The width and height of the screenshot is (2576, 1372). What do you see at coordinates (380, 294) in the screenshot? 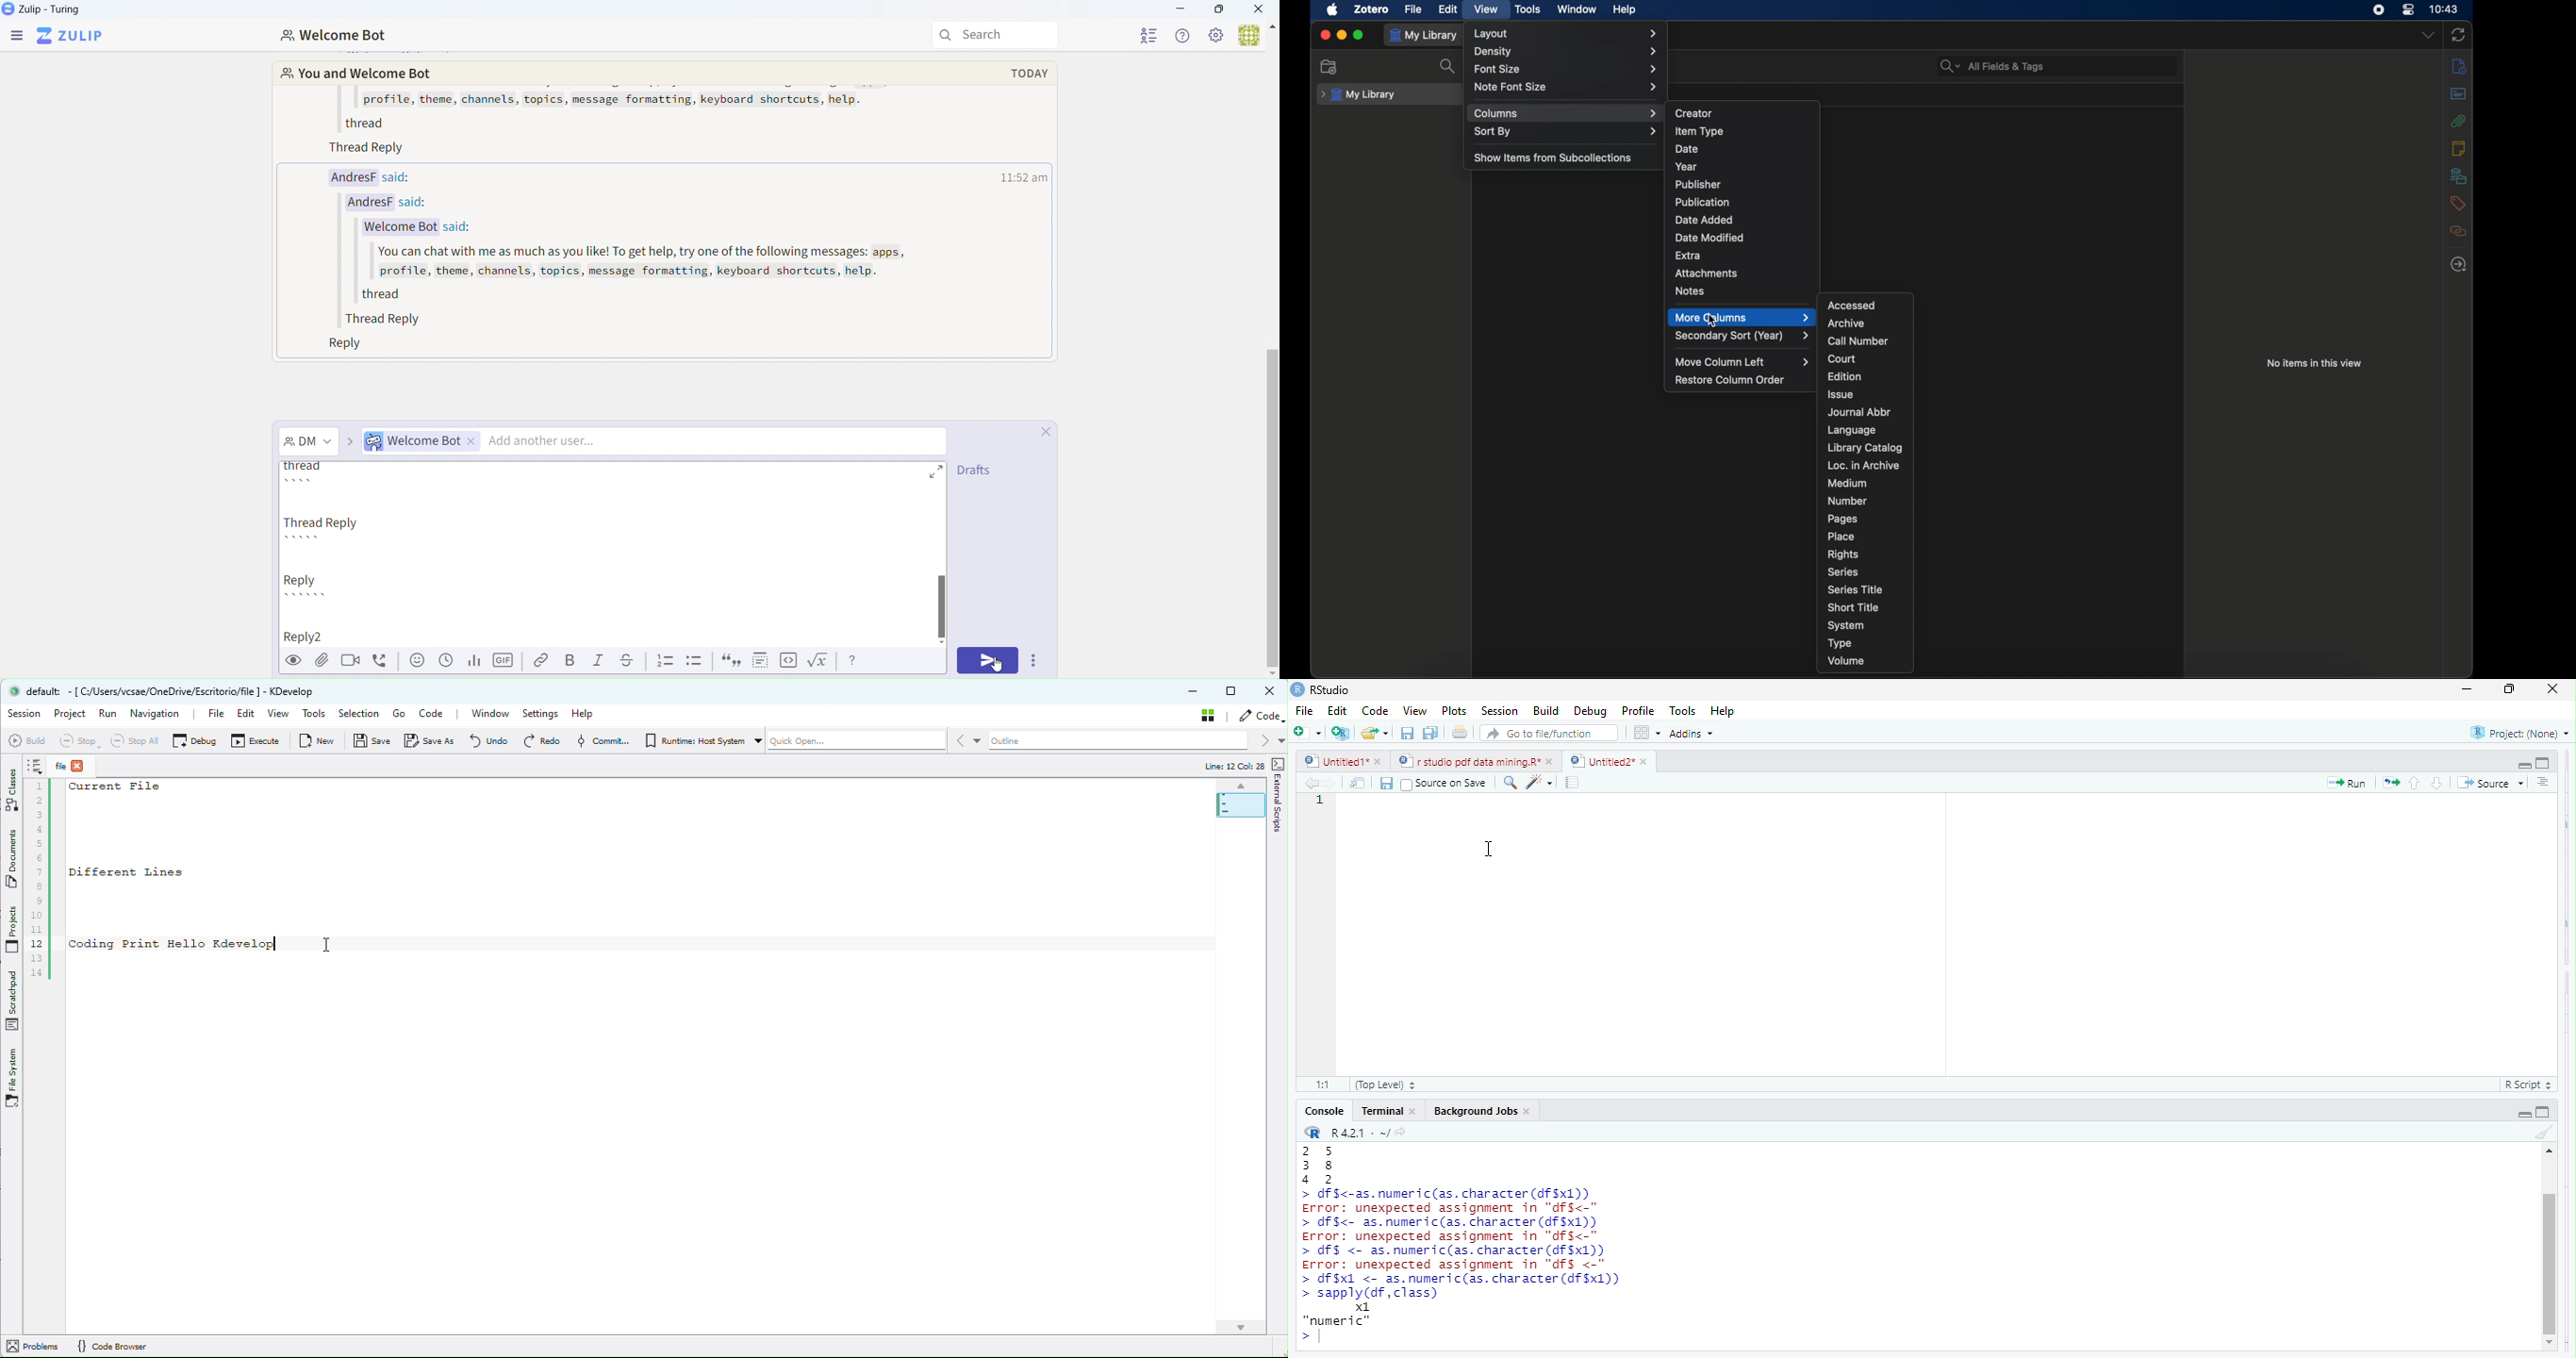
I see `thread` at bounding box center [380, 294].